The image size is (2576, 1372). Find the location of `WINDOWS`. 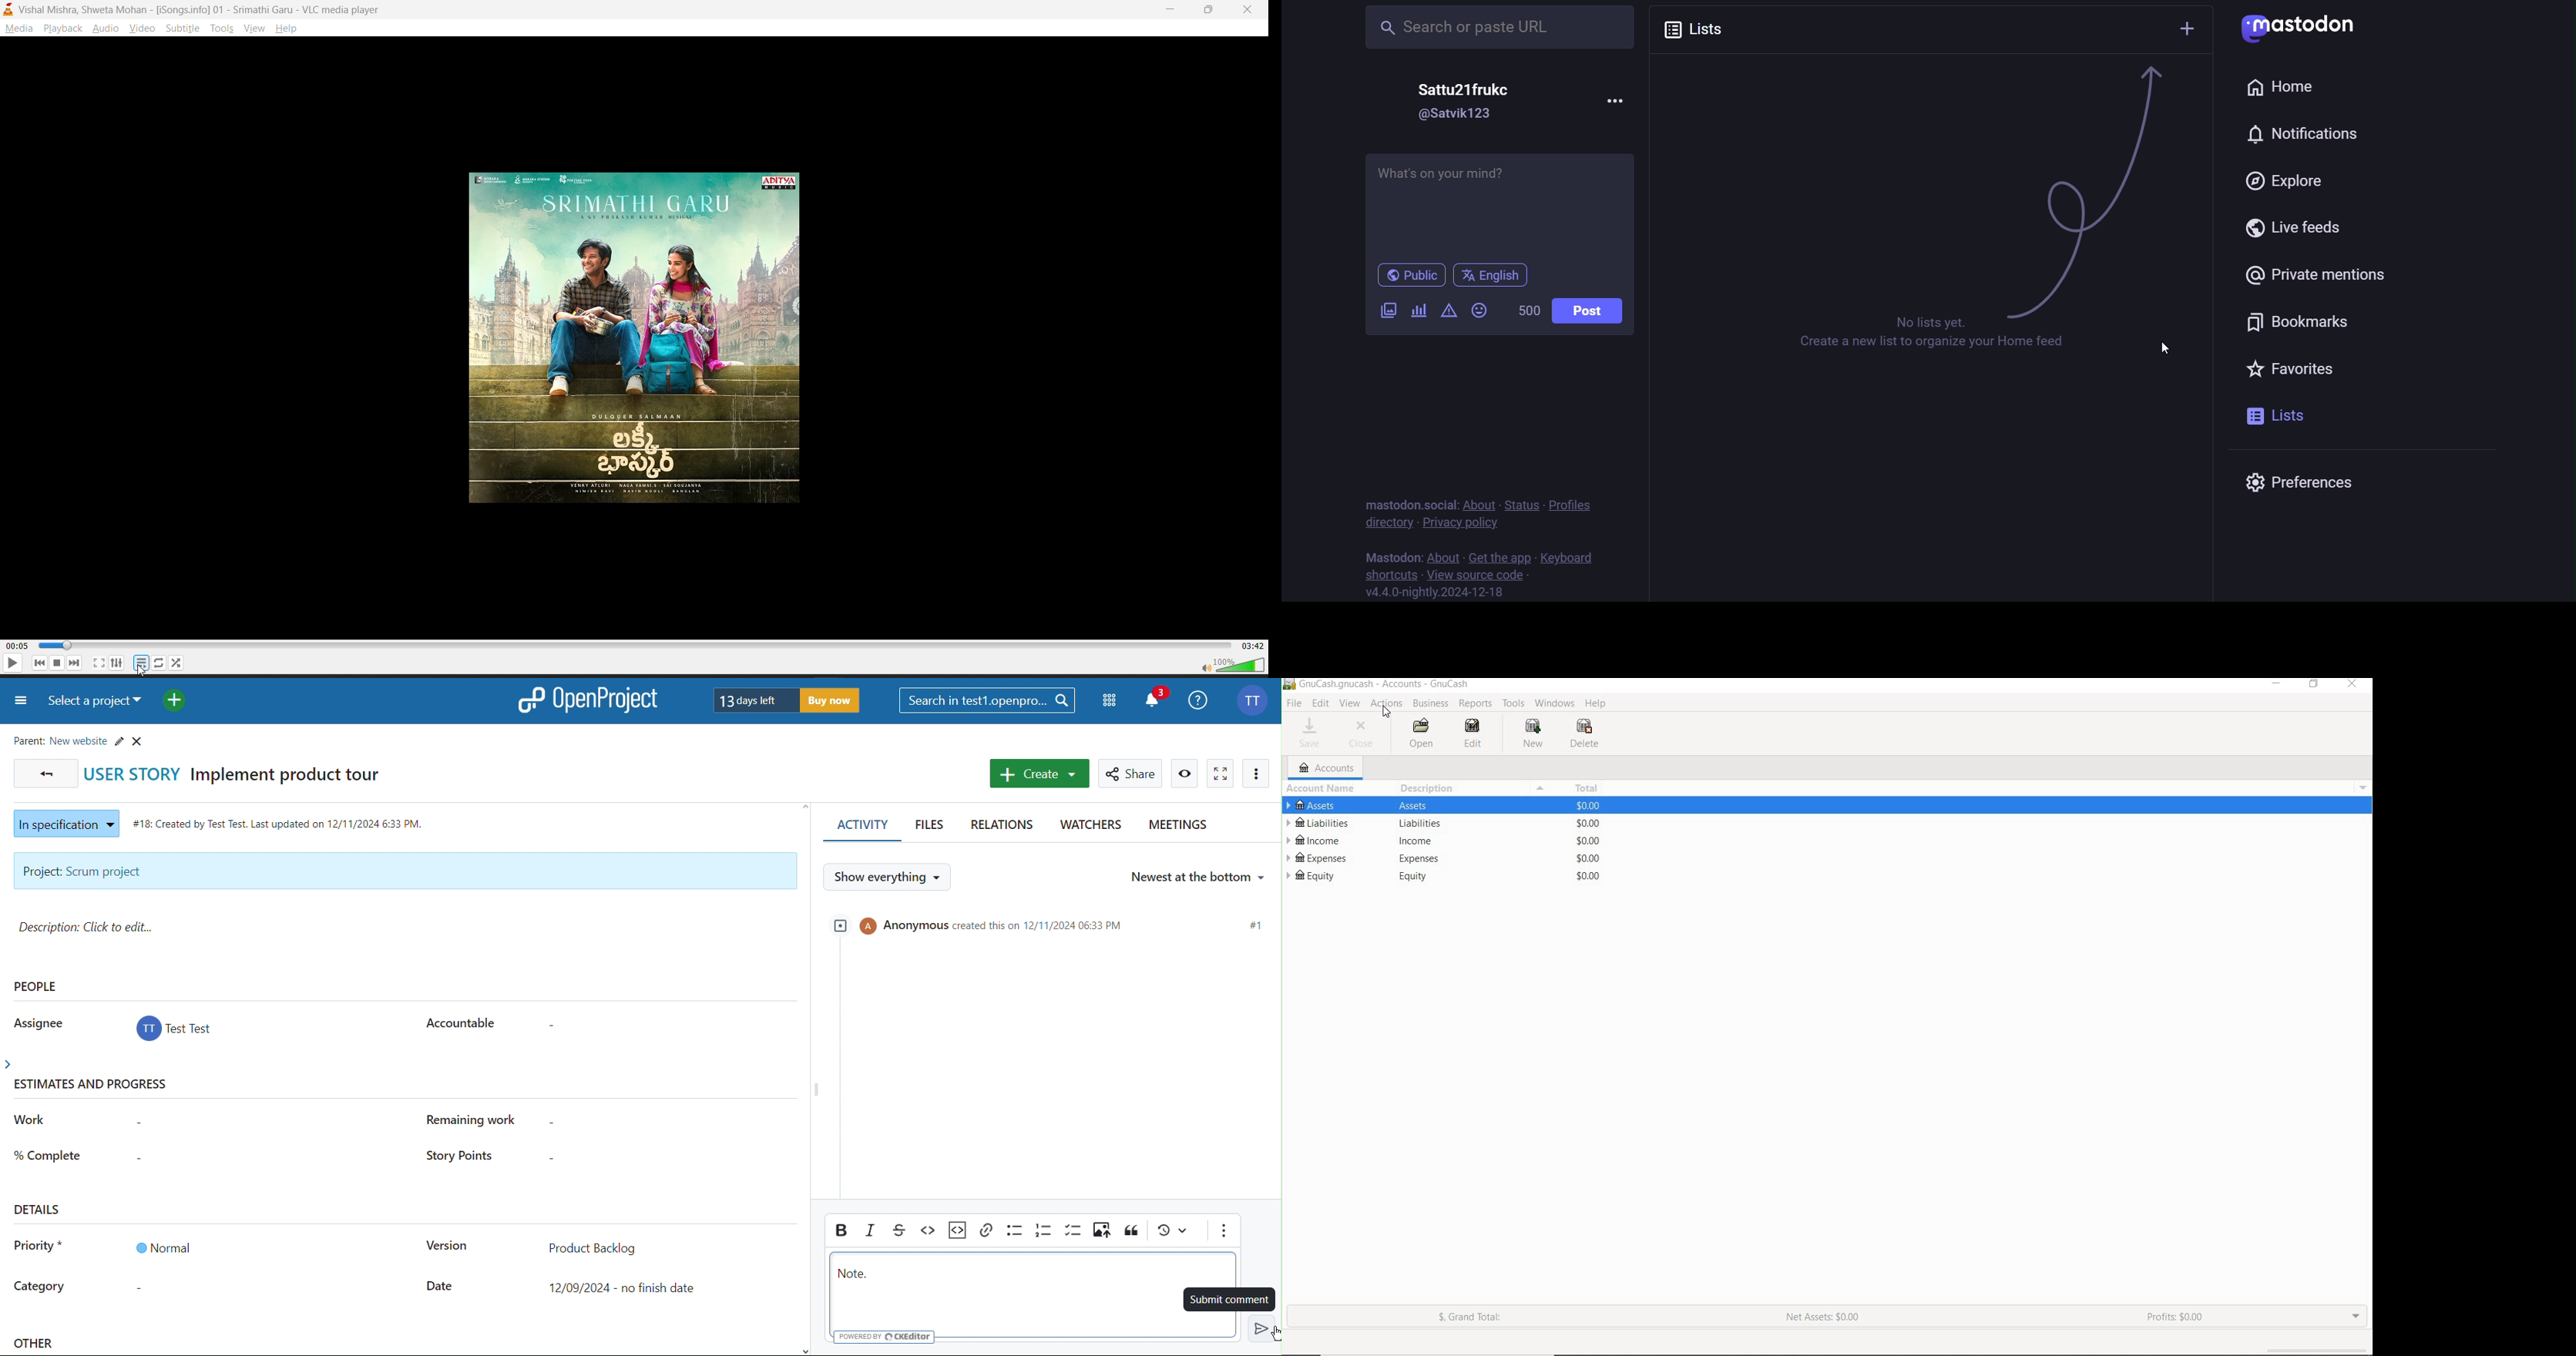

WINDOWS is located at coordinates (1553, 703).